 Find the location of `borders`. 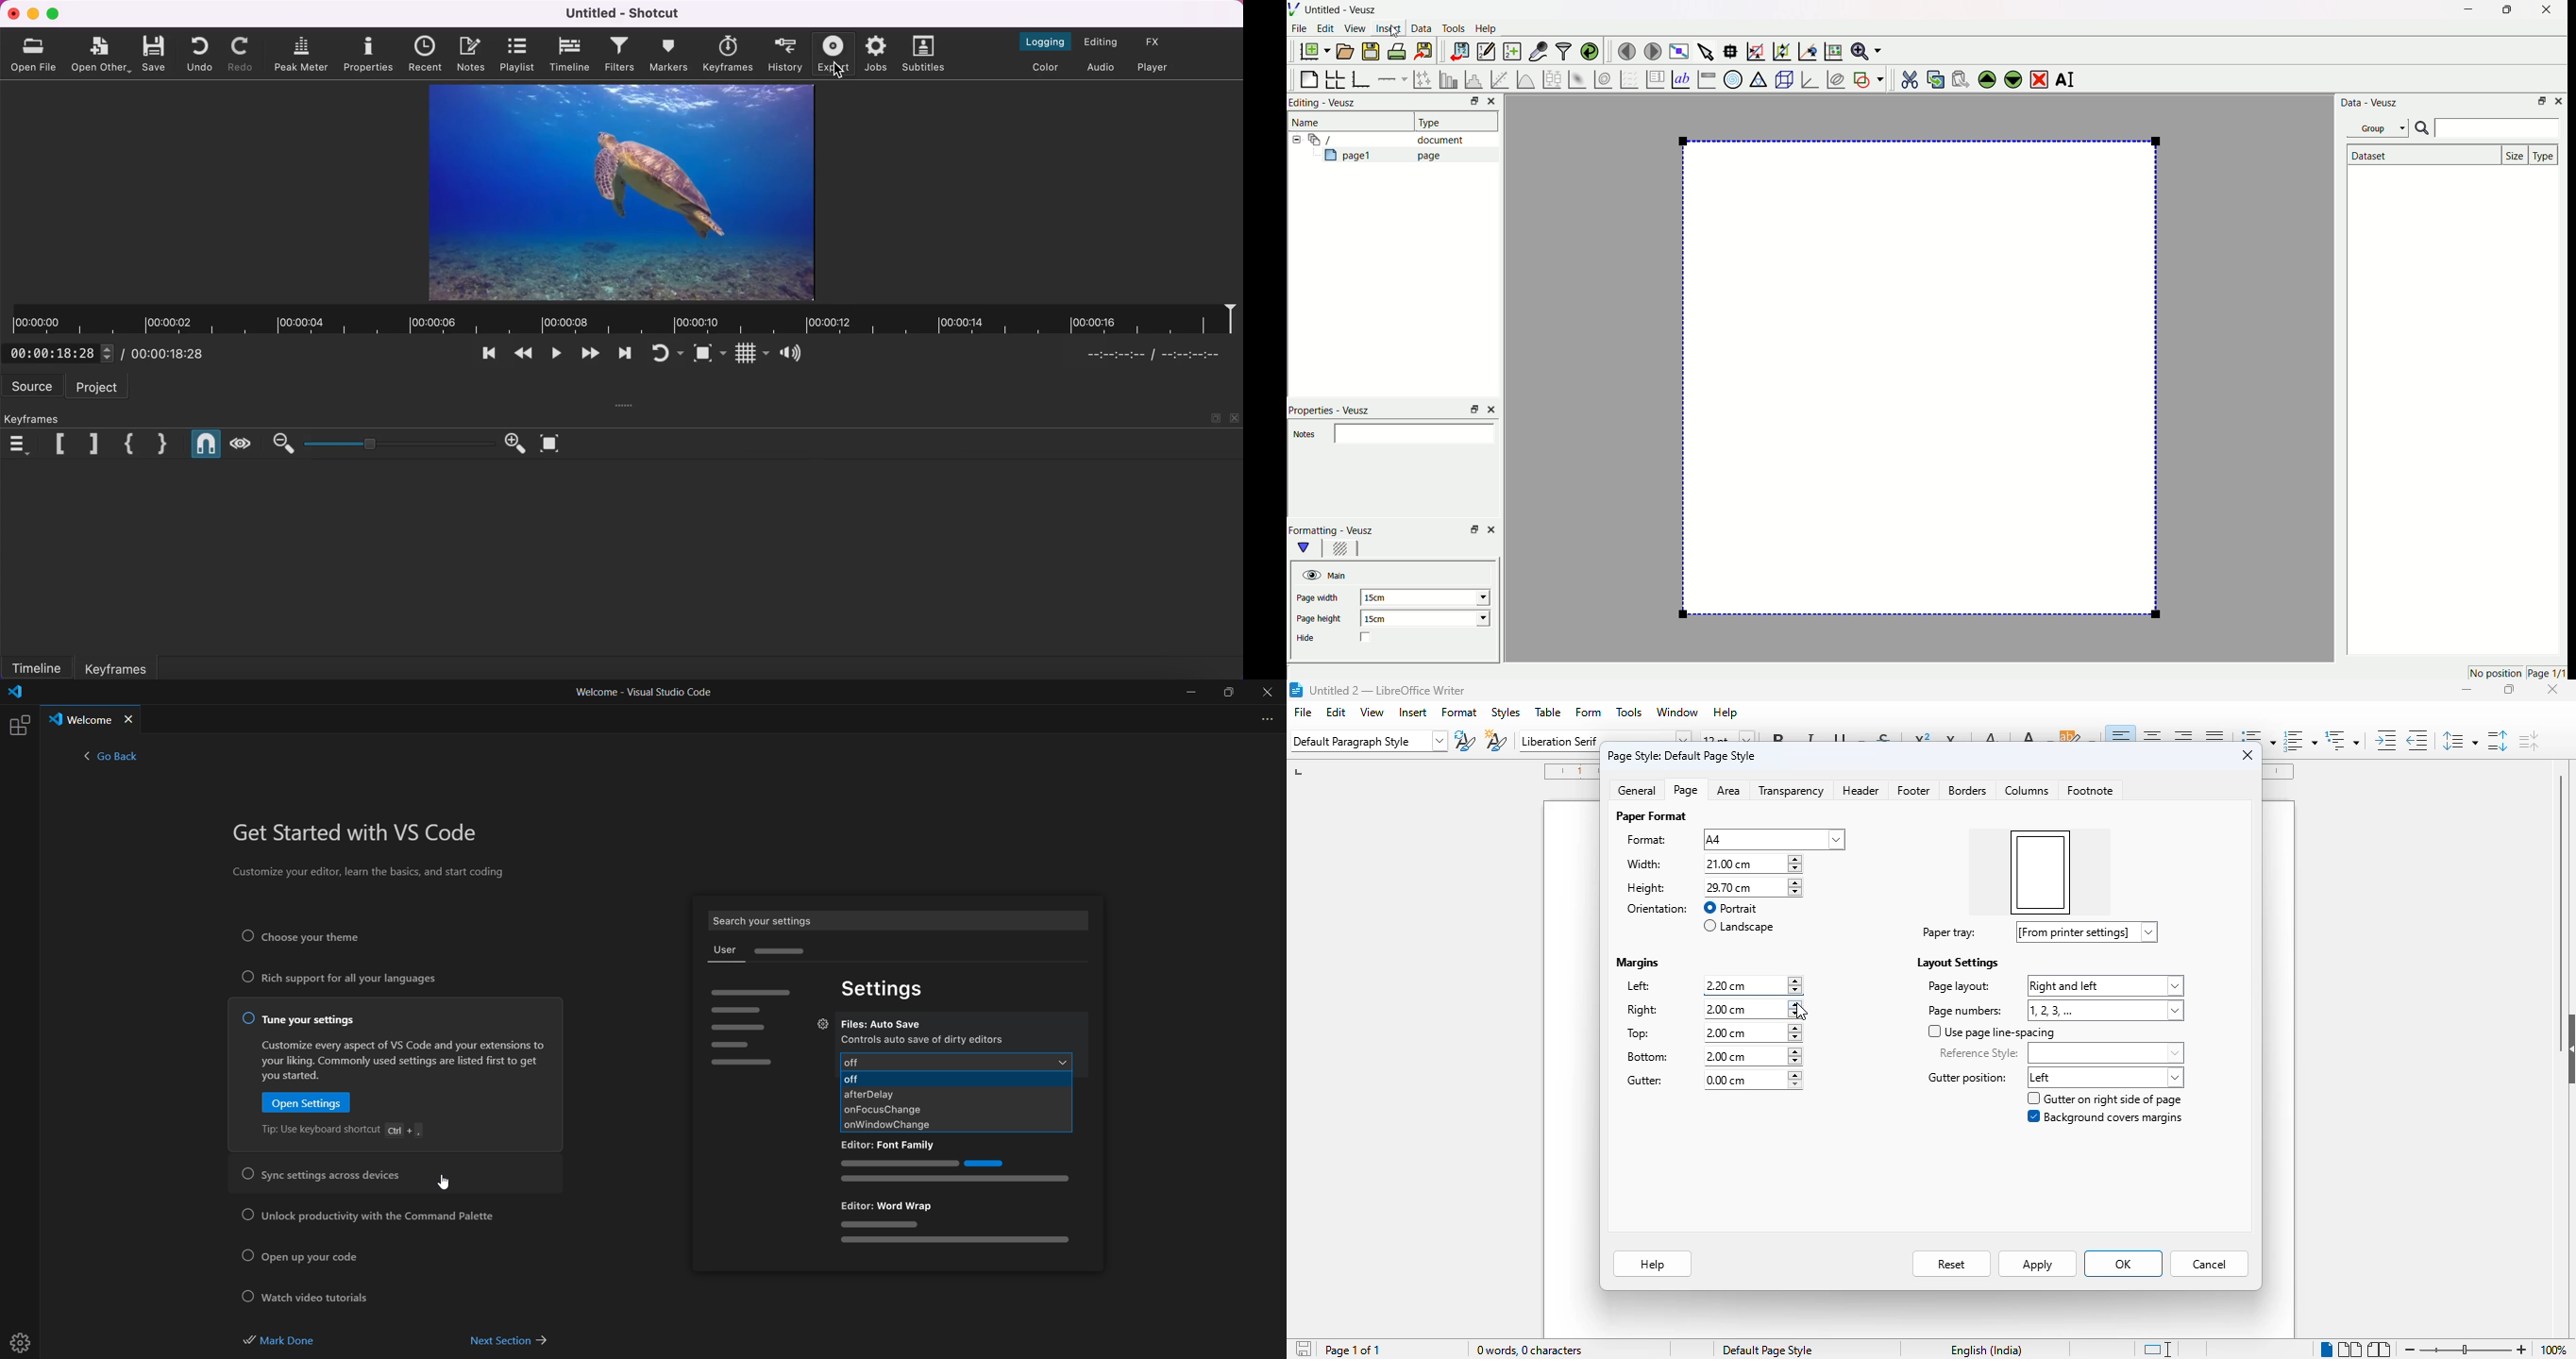

borders is located at coordinates (1967, 790).